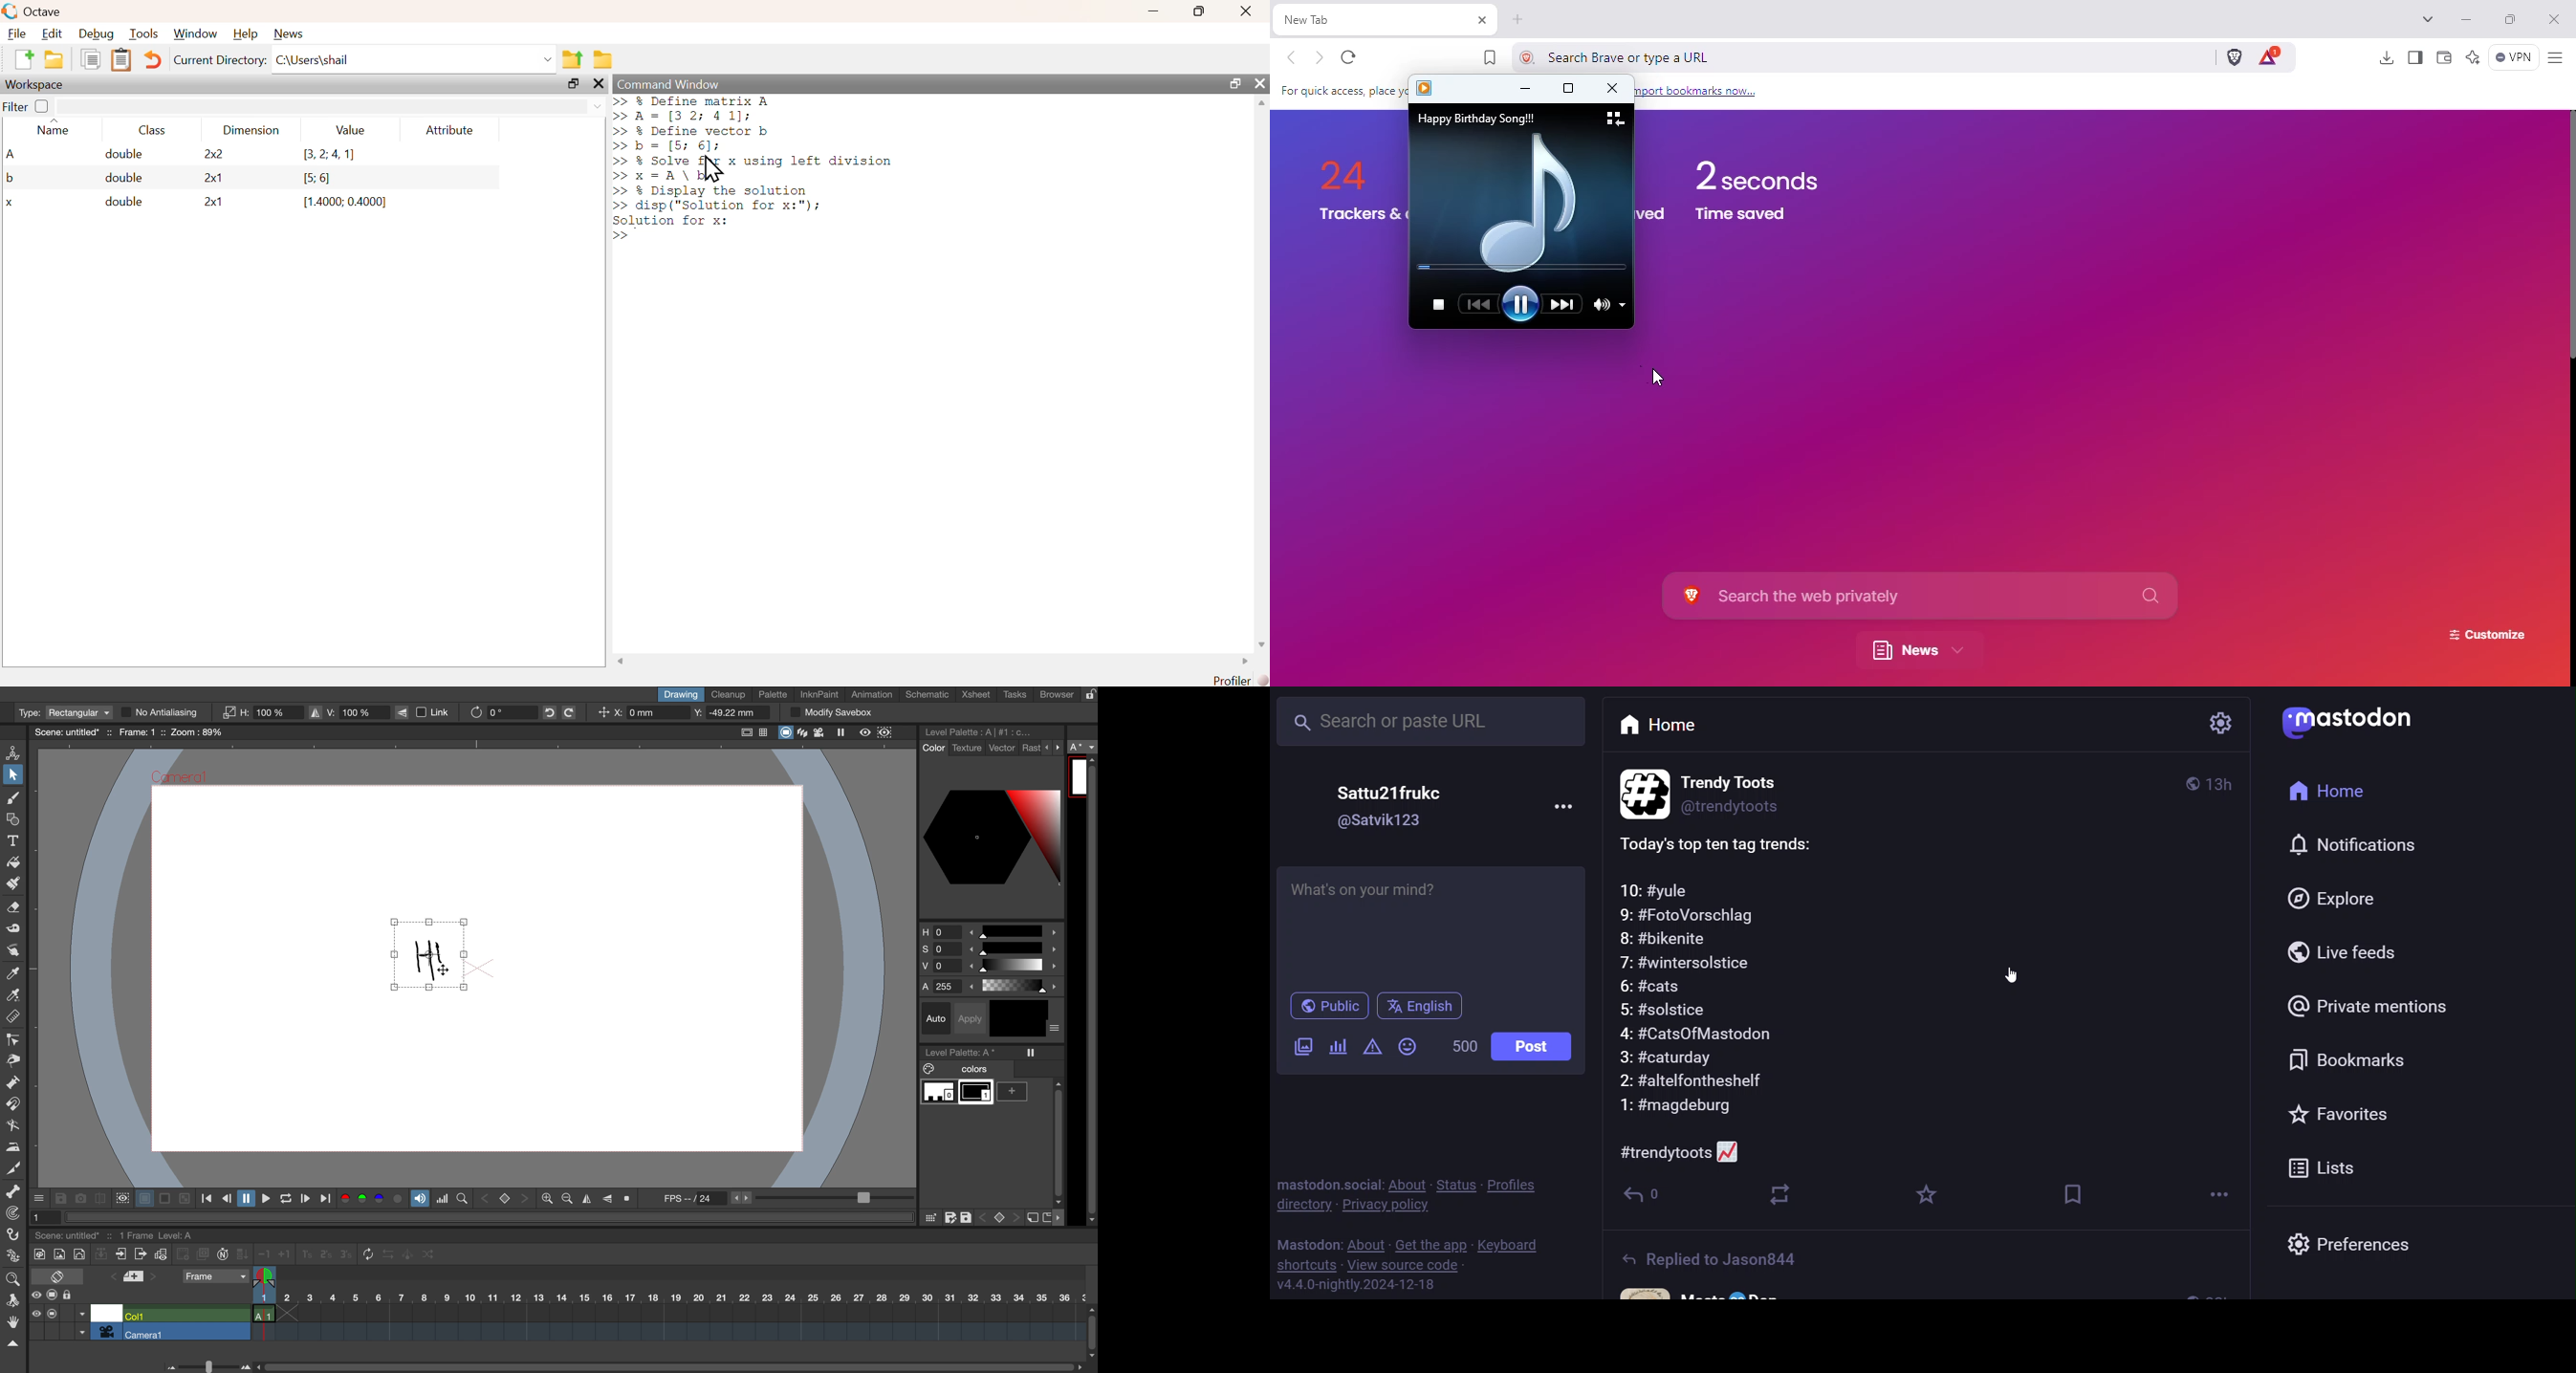 The height and width of the screenshot is (1400, 2576). I want to click on A, so click(13, 155).